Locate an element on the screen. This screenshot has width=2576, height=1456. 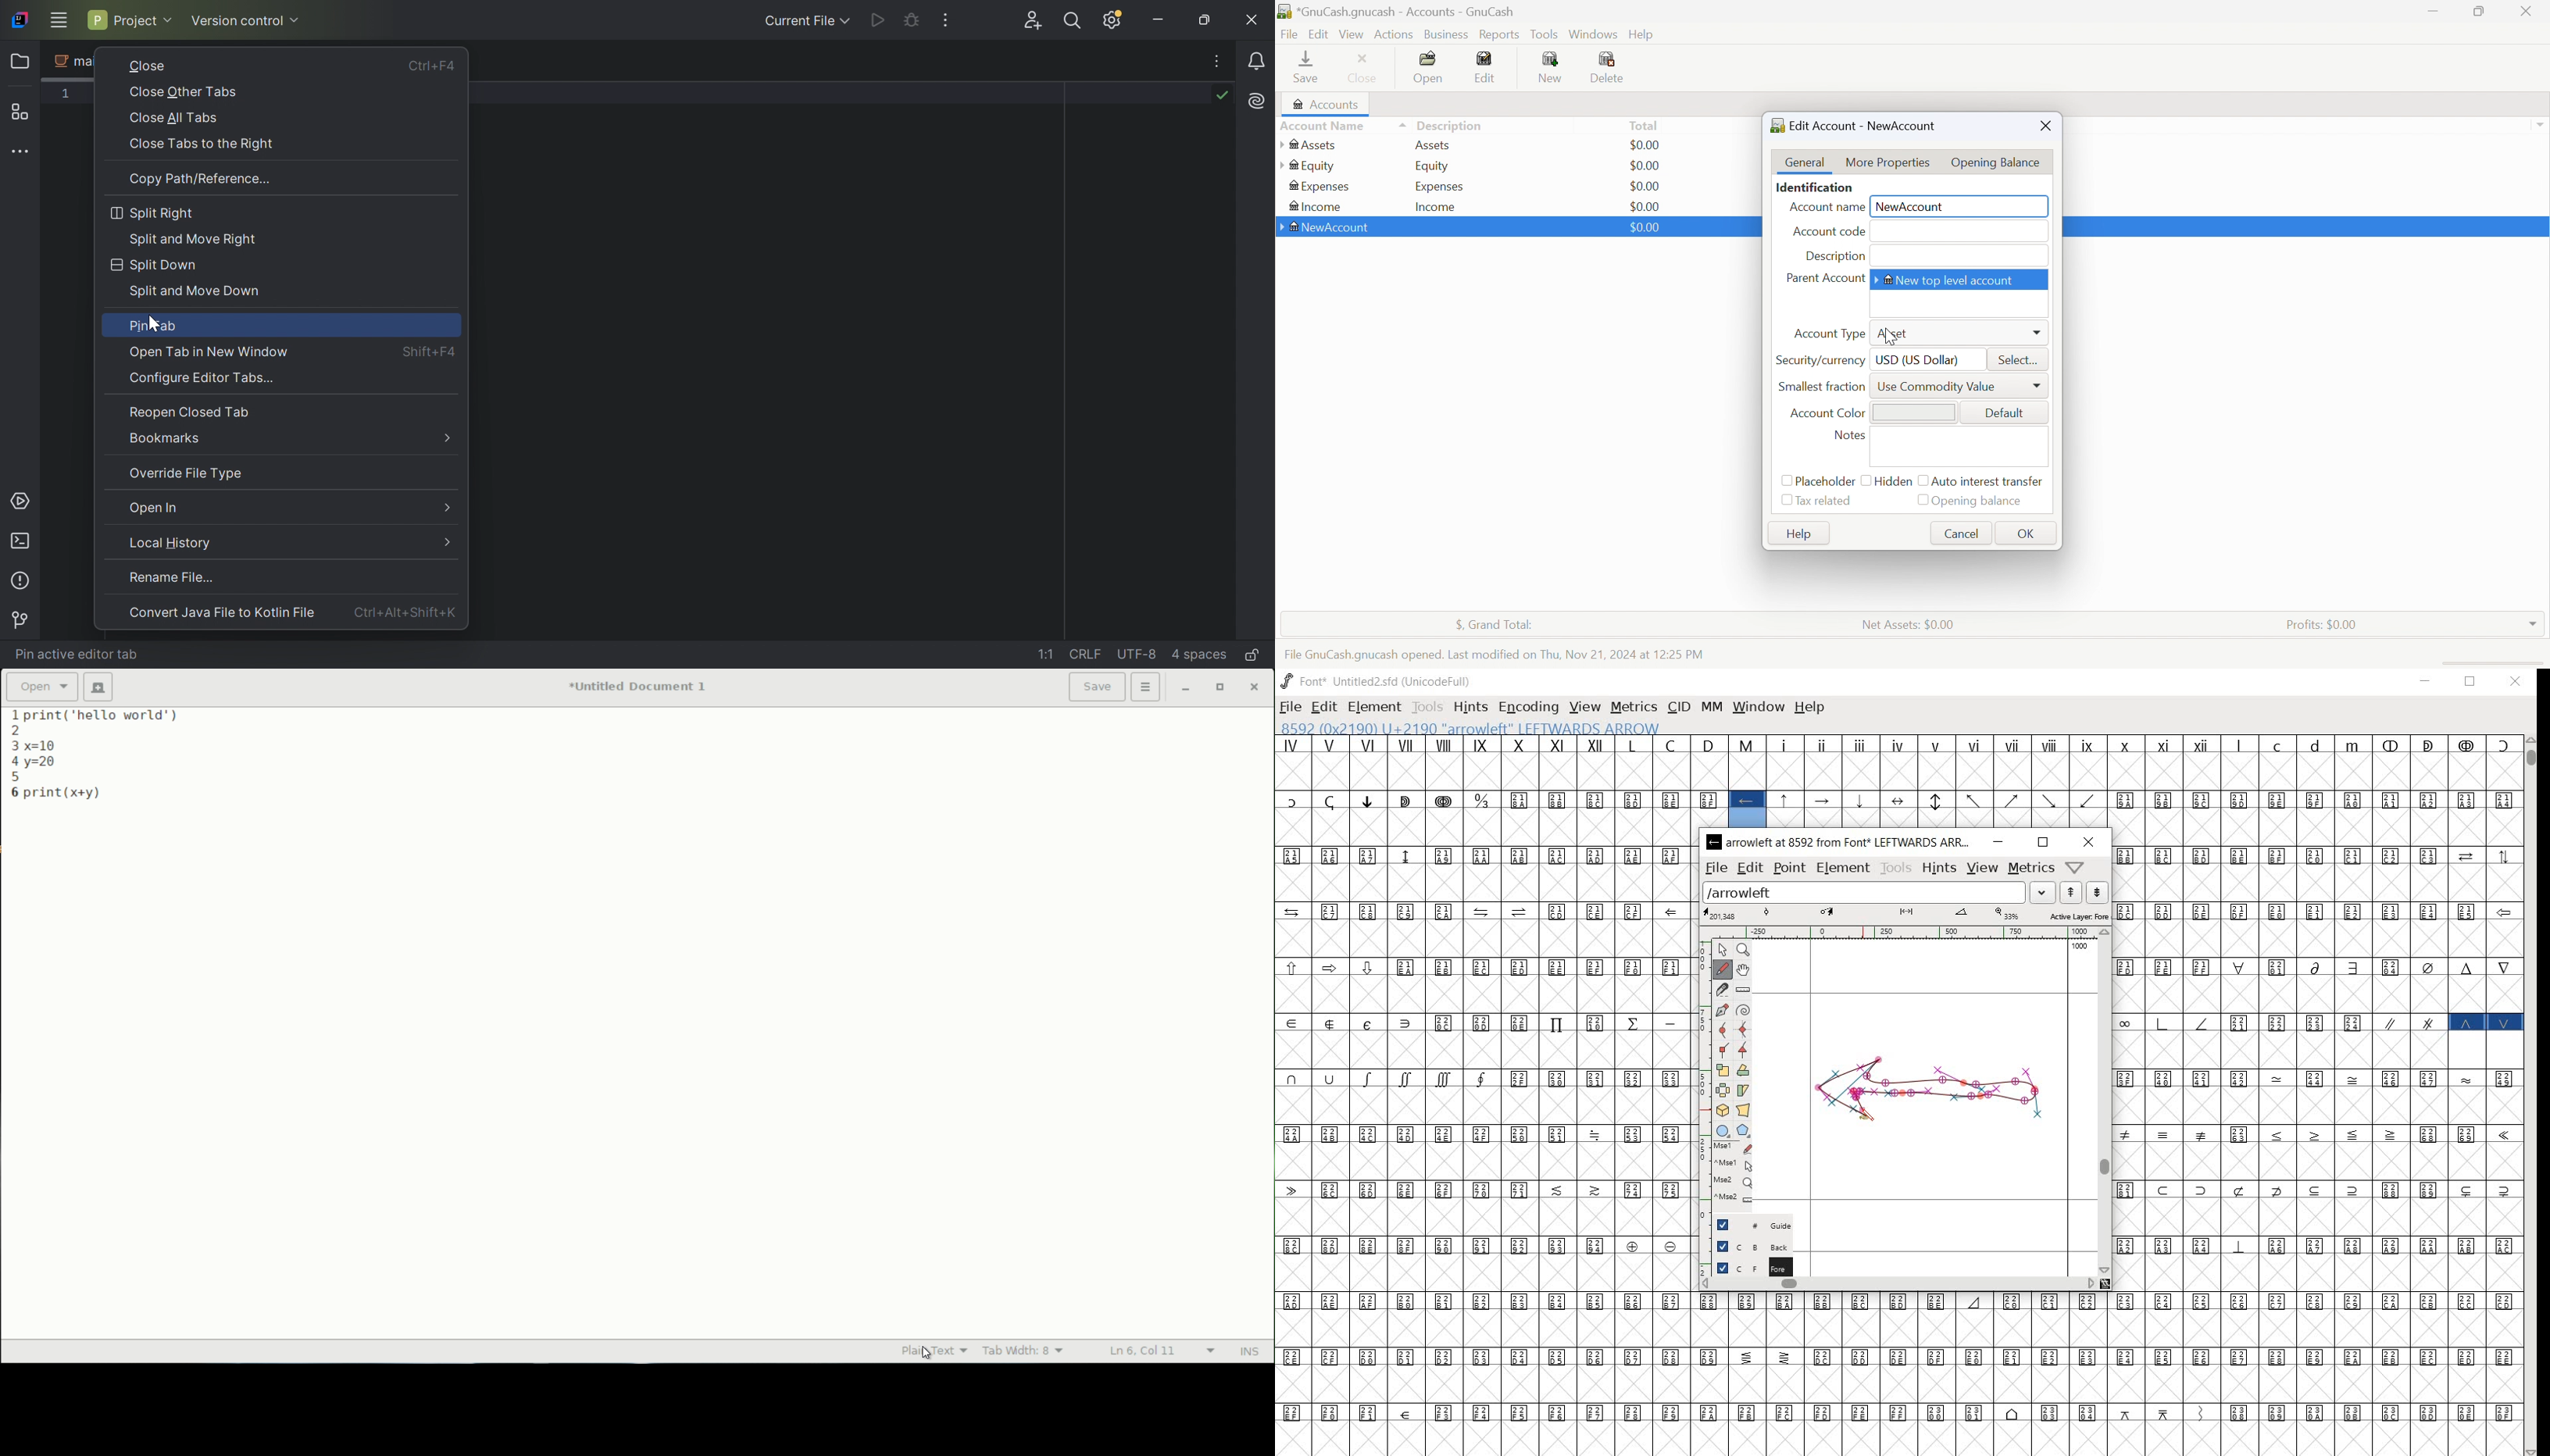
 is located at coordinates (19, 621).